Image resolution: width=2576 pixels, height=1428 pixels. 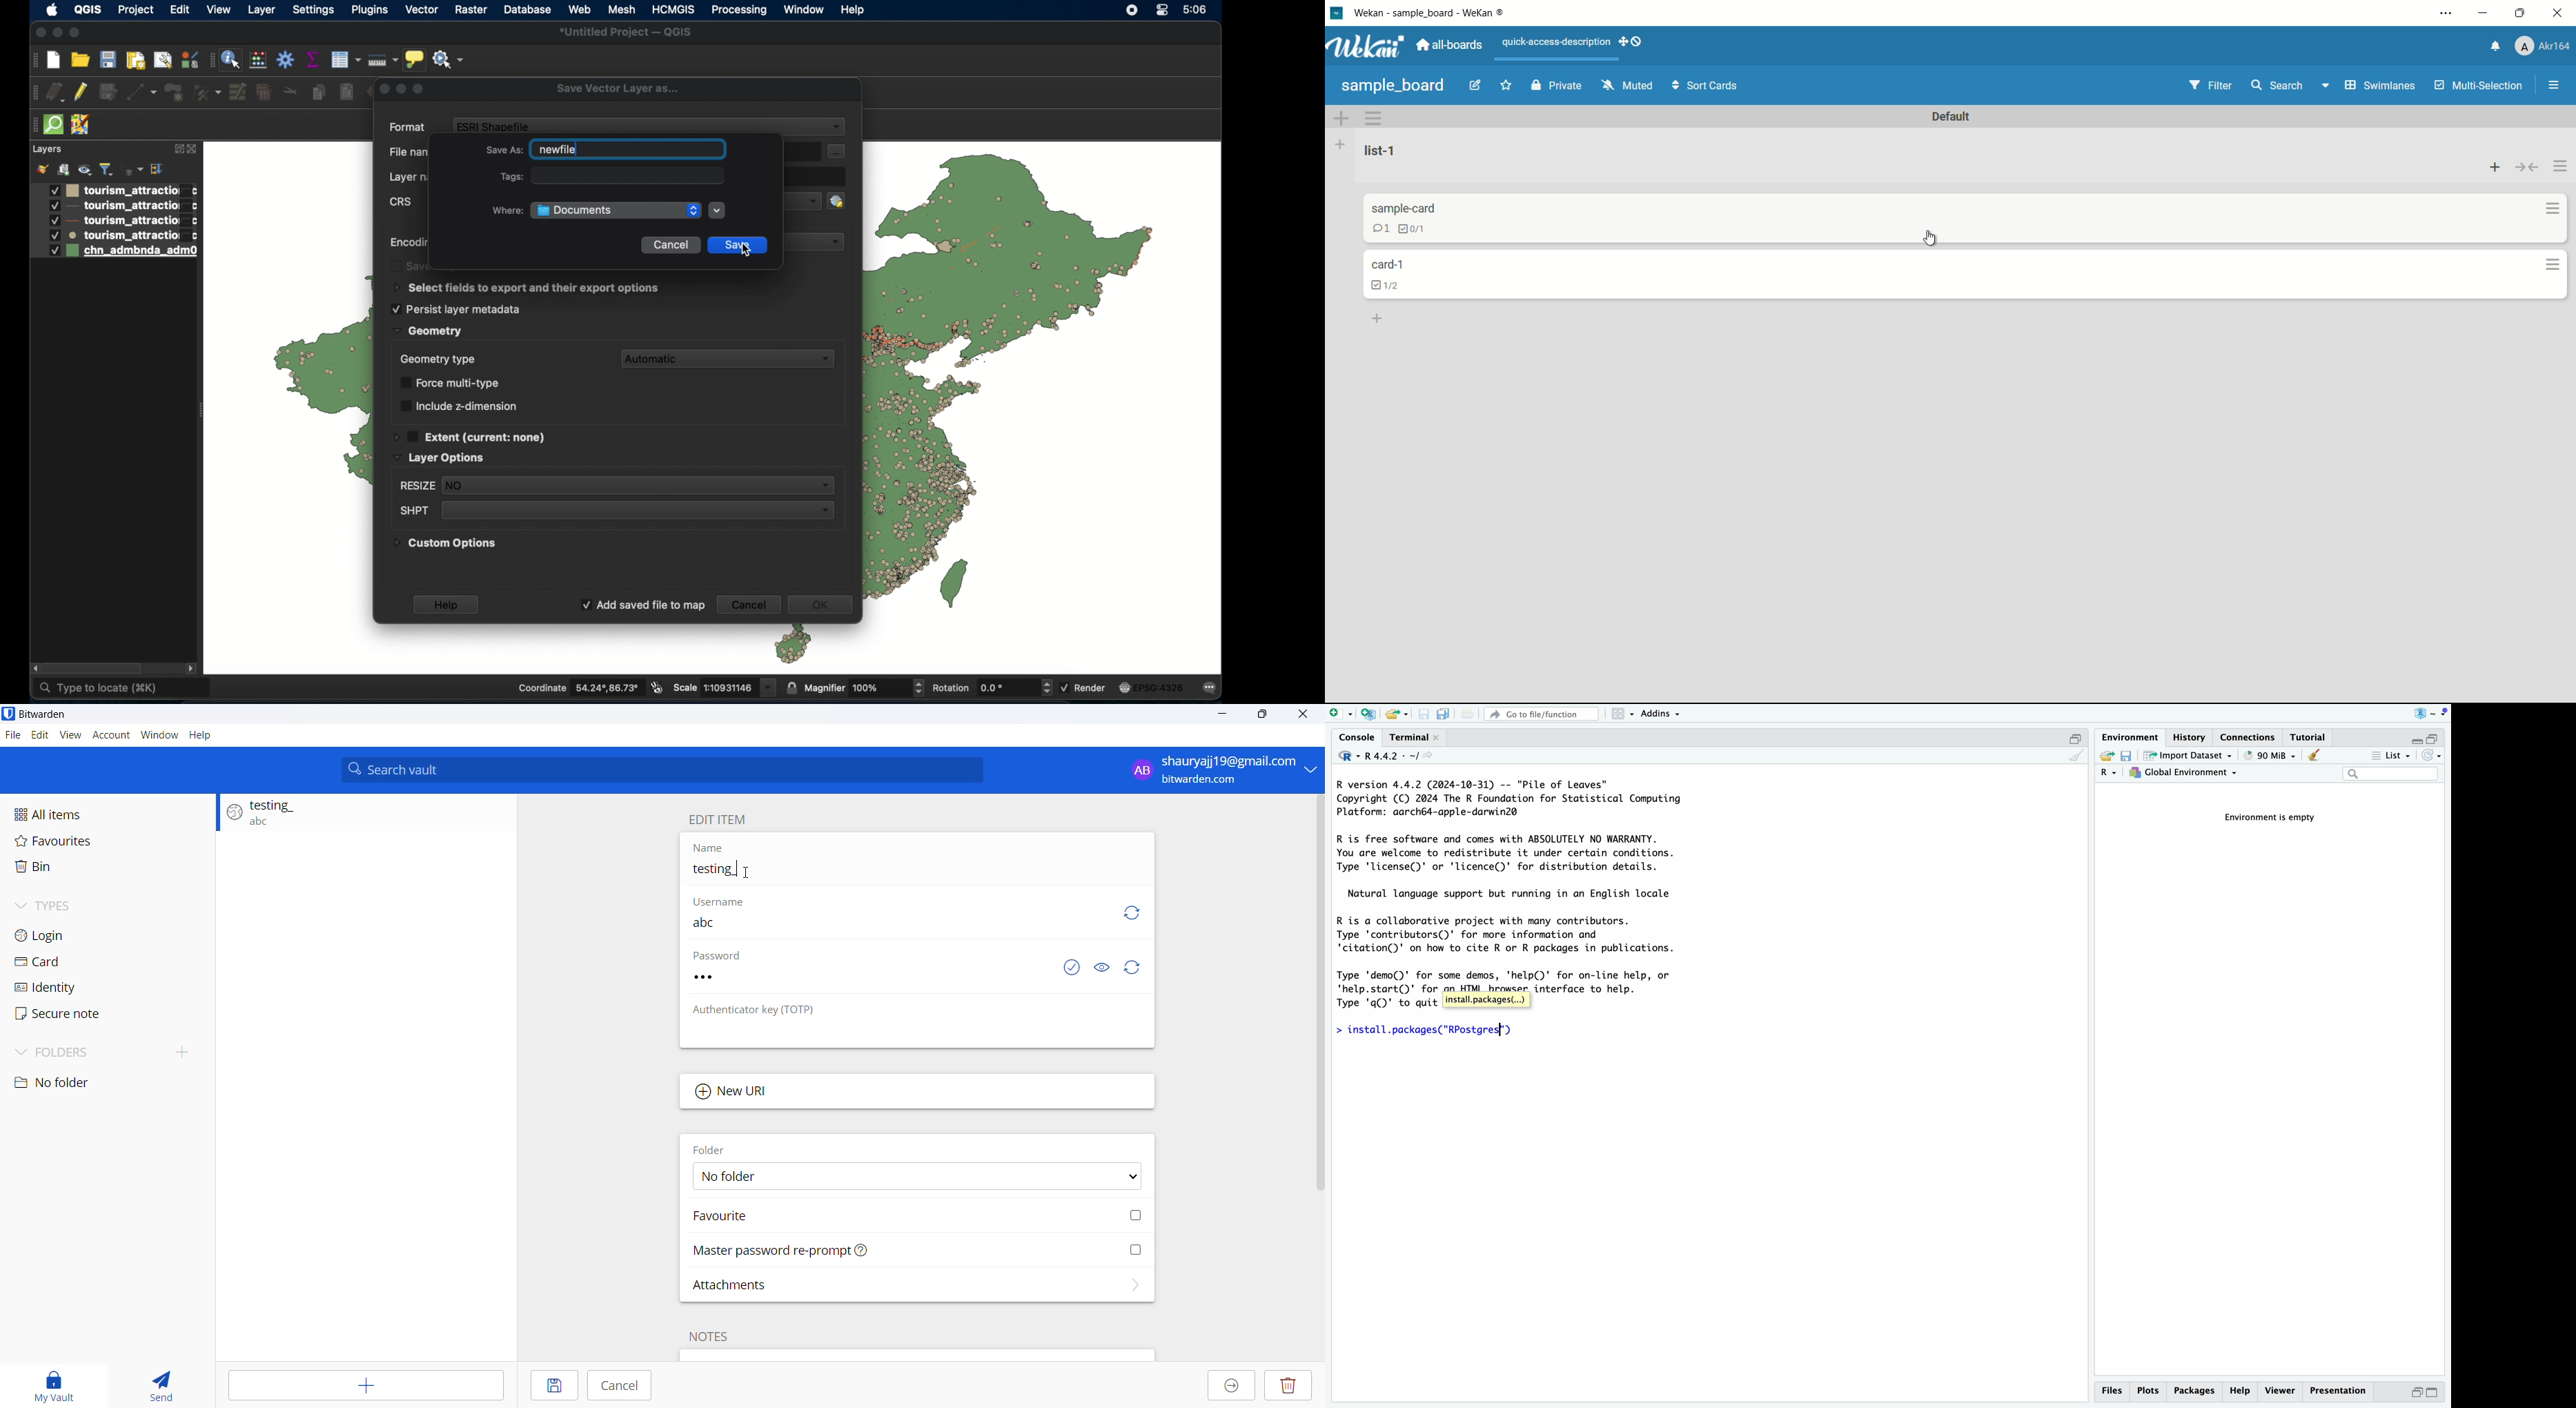 What do you see at coordinates (231, 59) in the screenshot?
I see `identify feature` at bounding box center [231, 59].